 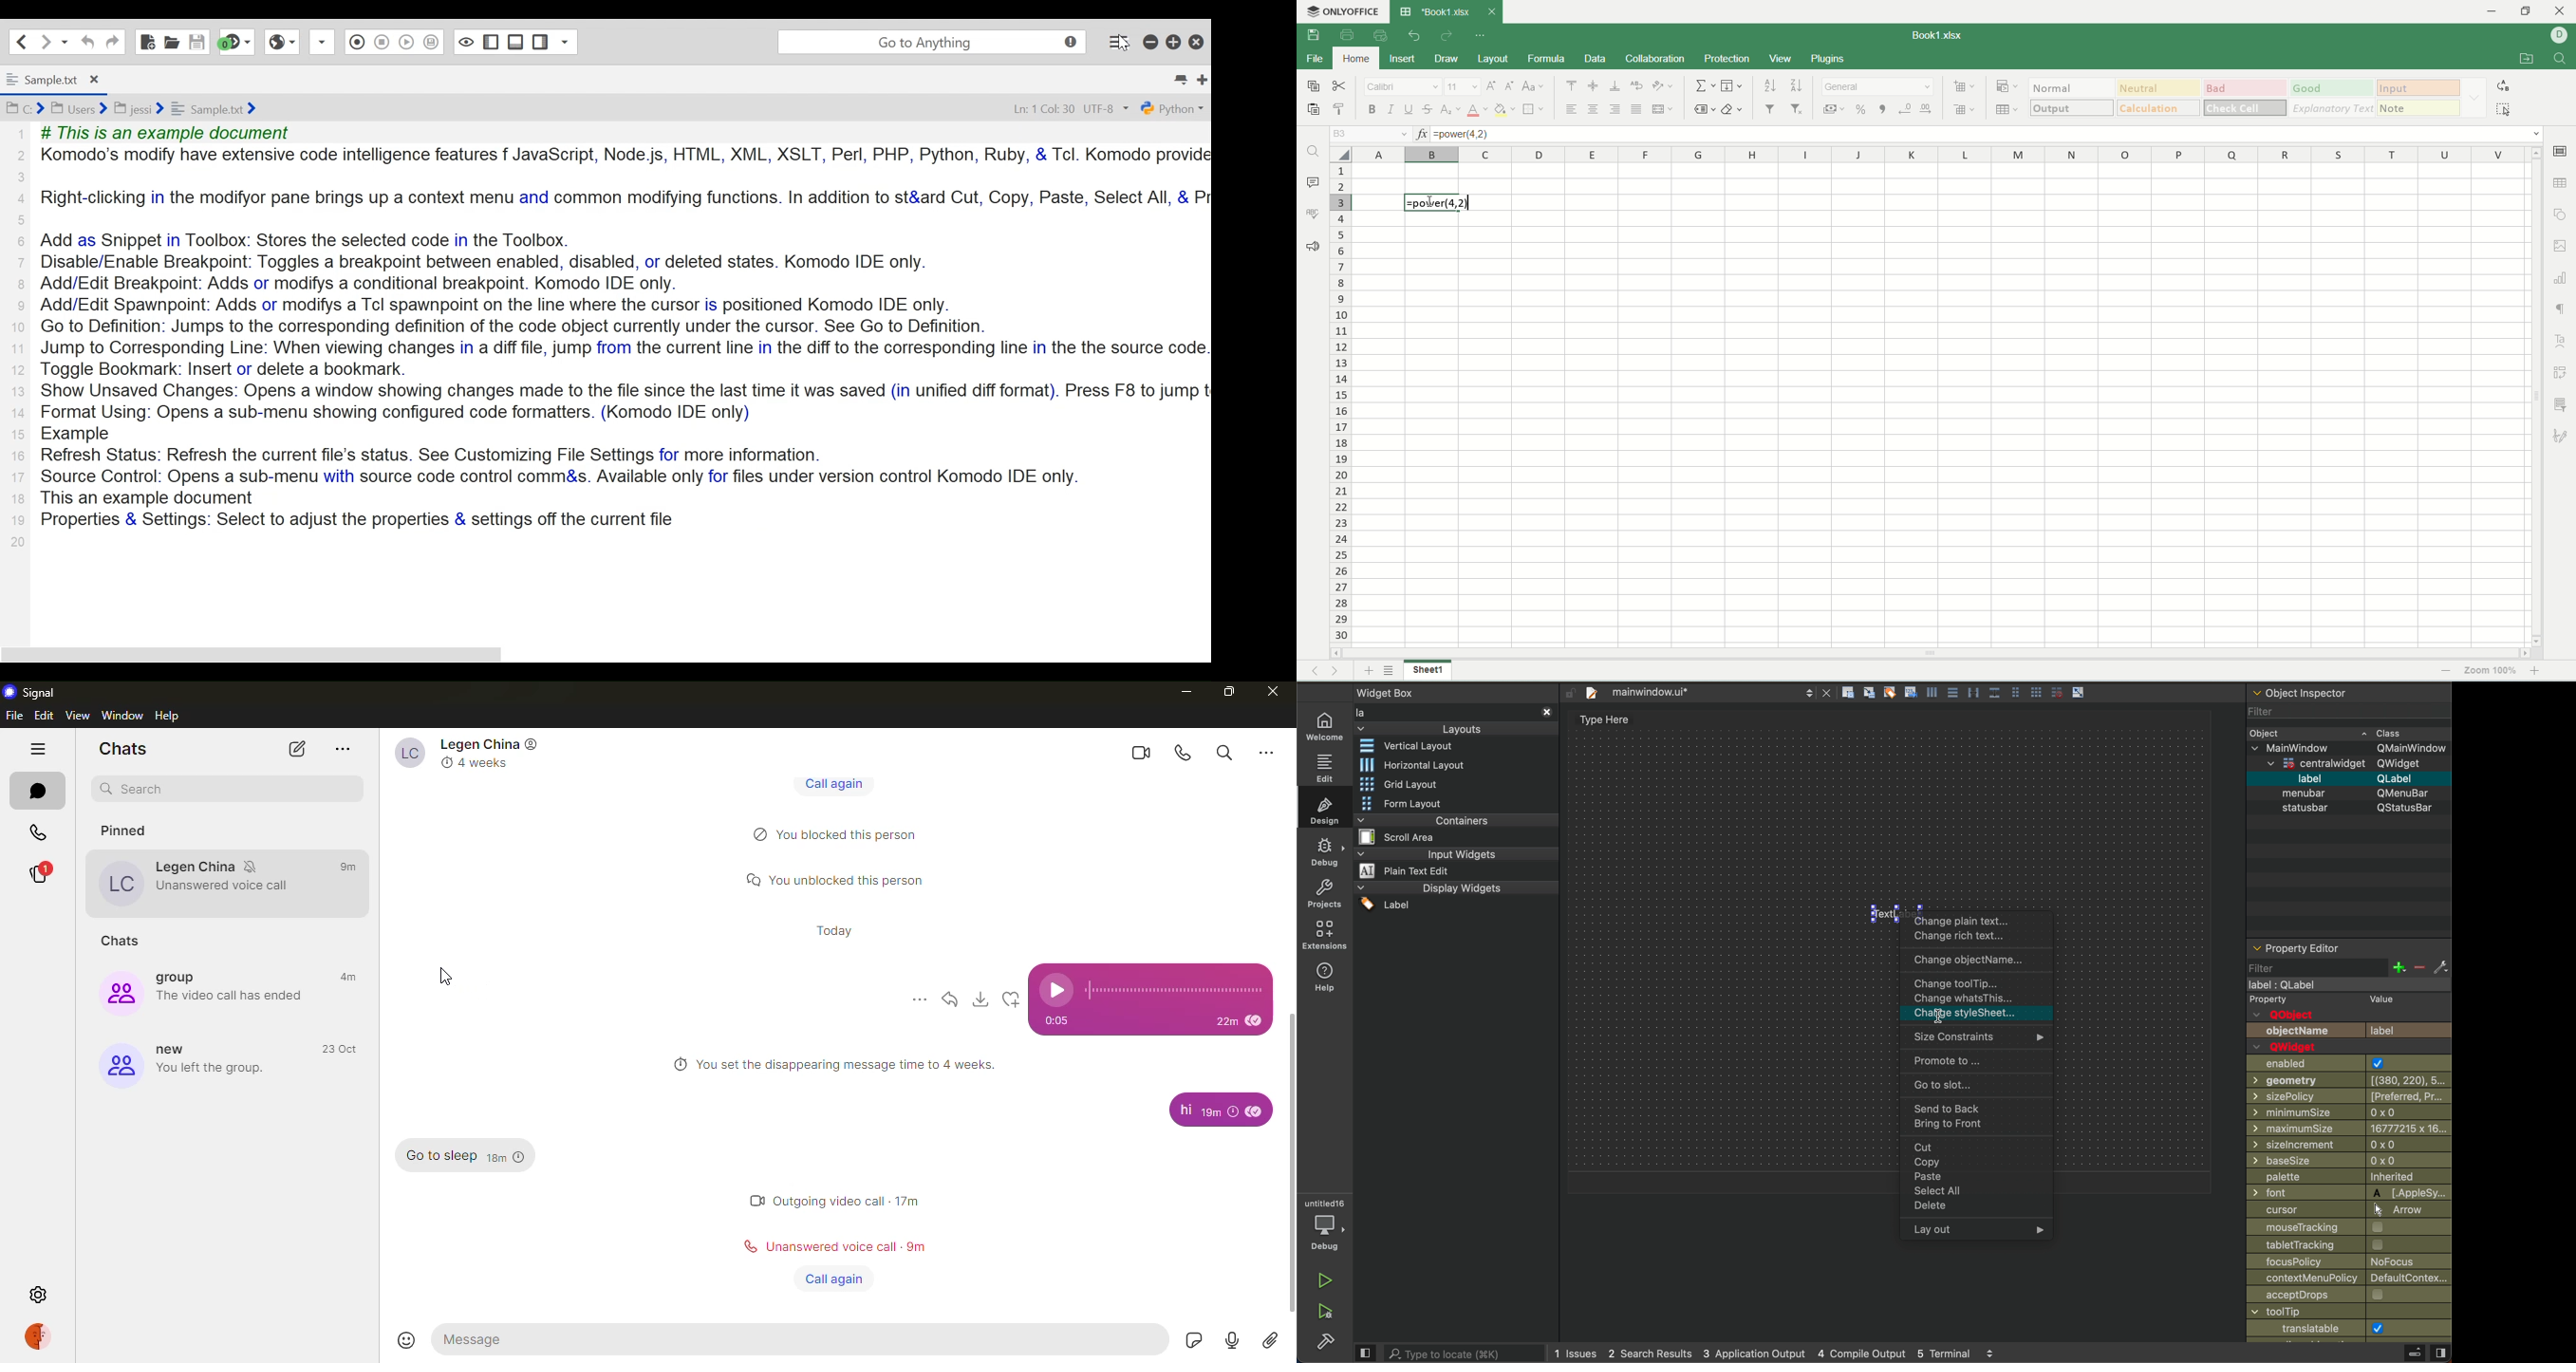 I want to click on Show/Hide Left Pane, so click(x=517, y=42).